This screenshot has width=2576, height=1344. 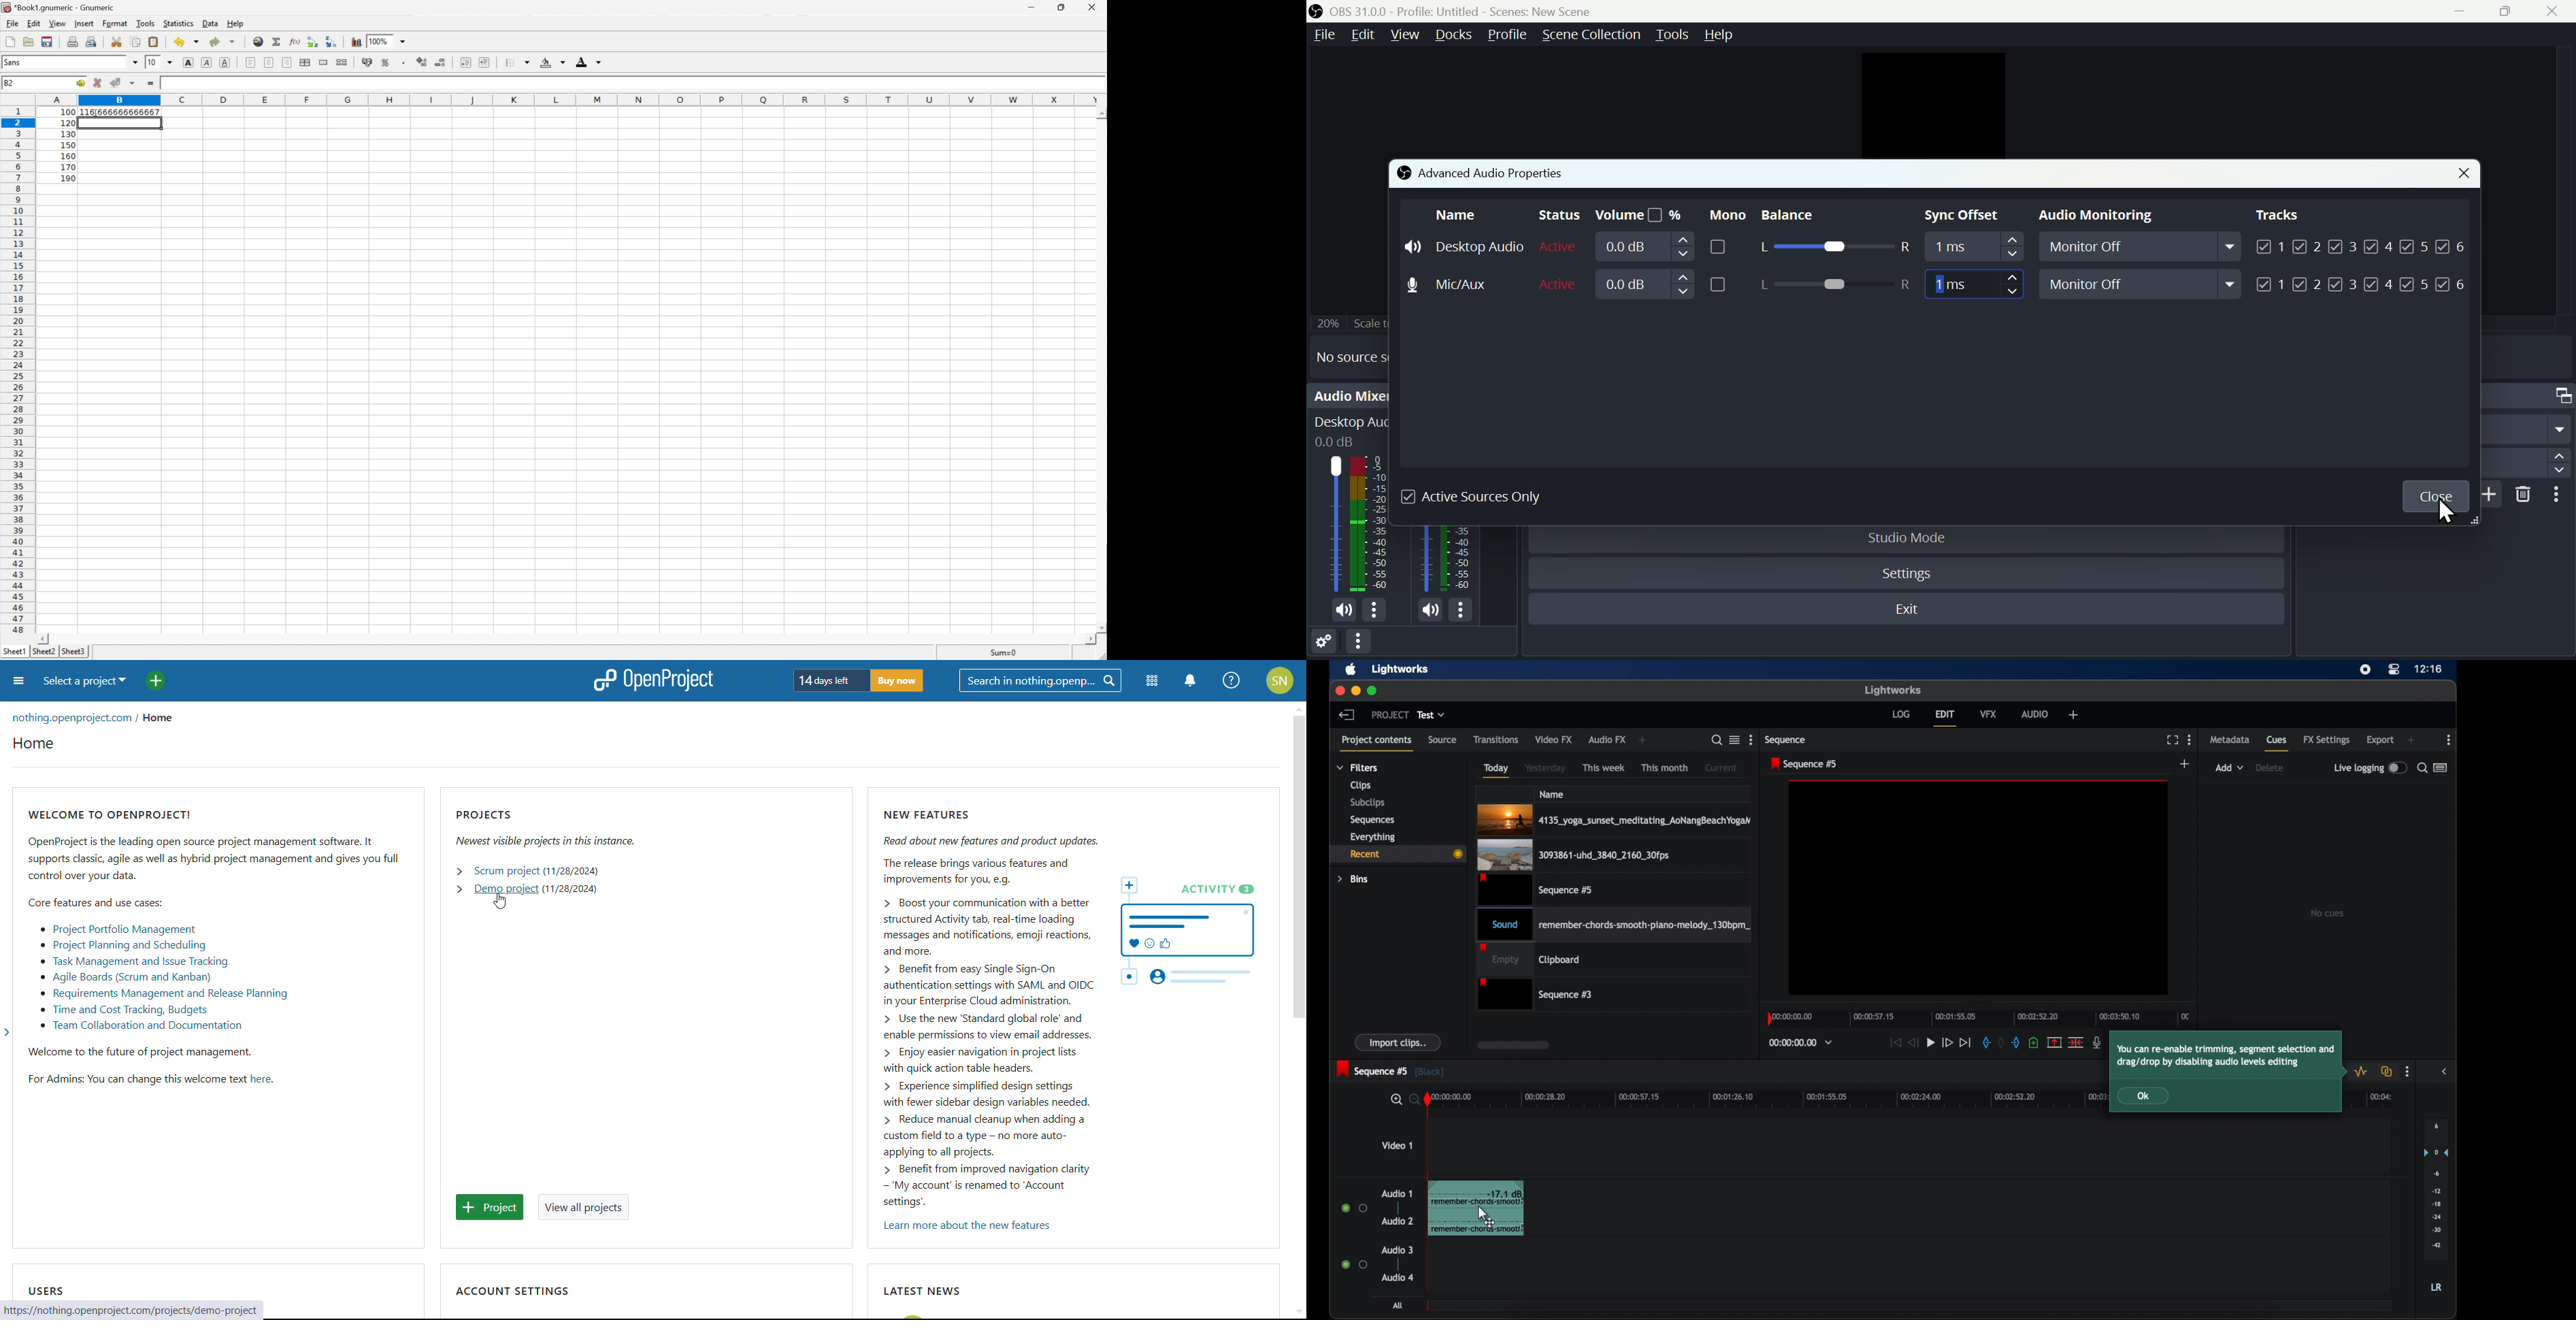 I want to click on logo, so click(x=655, y=679).